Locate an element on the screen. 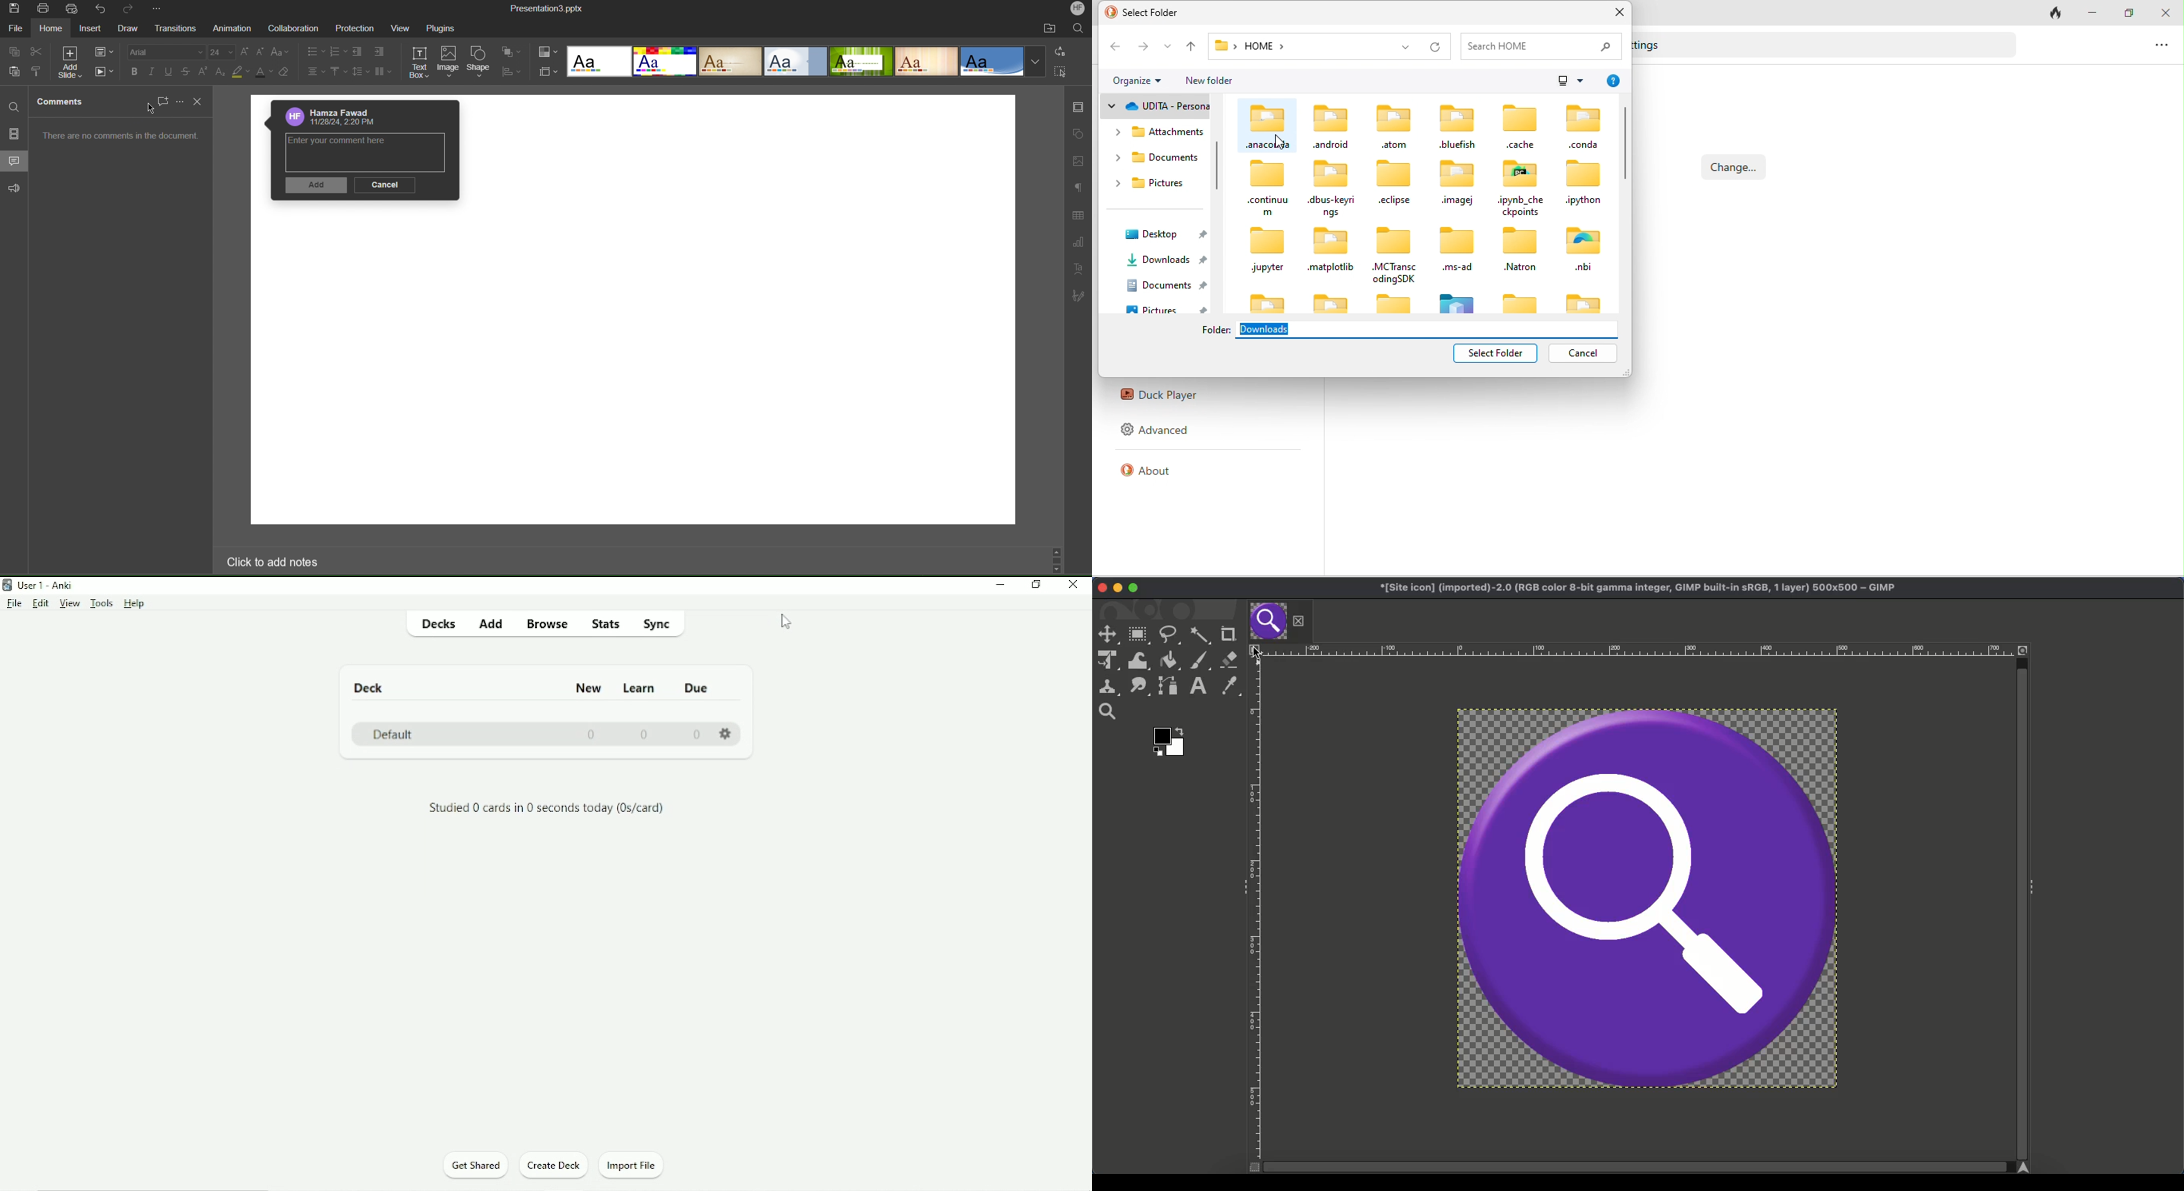 The image size is (2184, 1204). Undo is located at coordinates (101, 9).